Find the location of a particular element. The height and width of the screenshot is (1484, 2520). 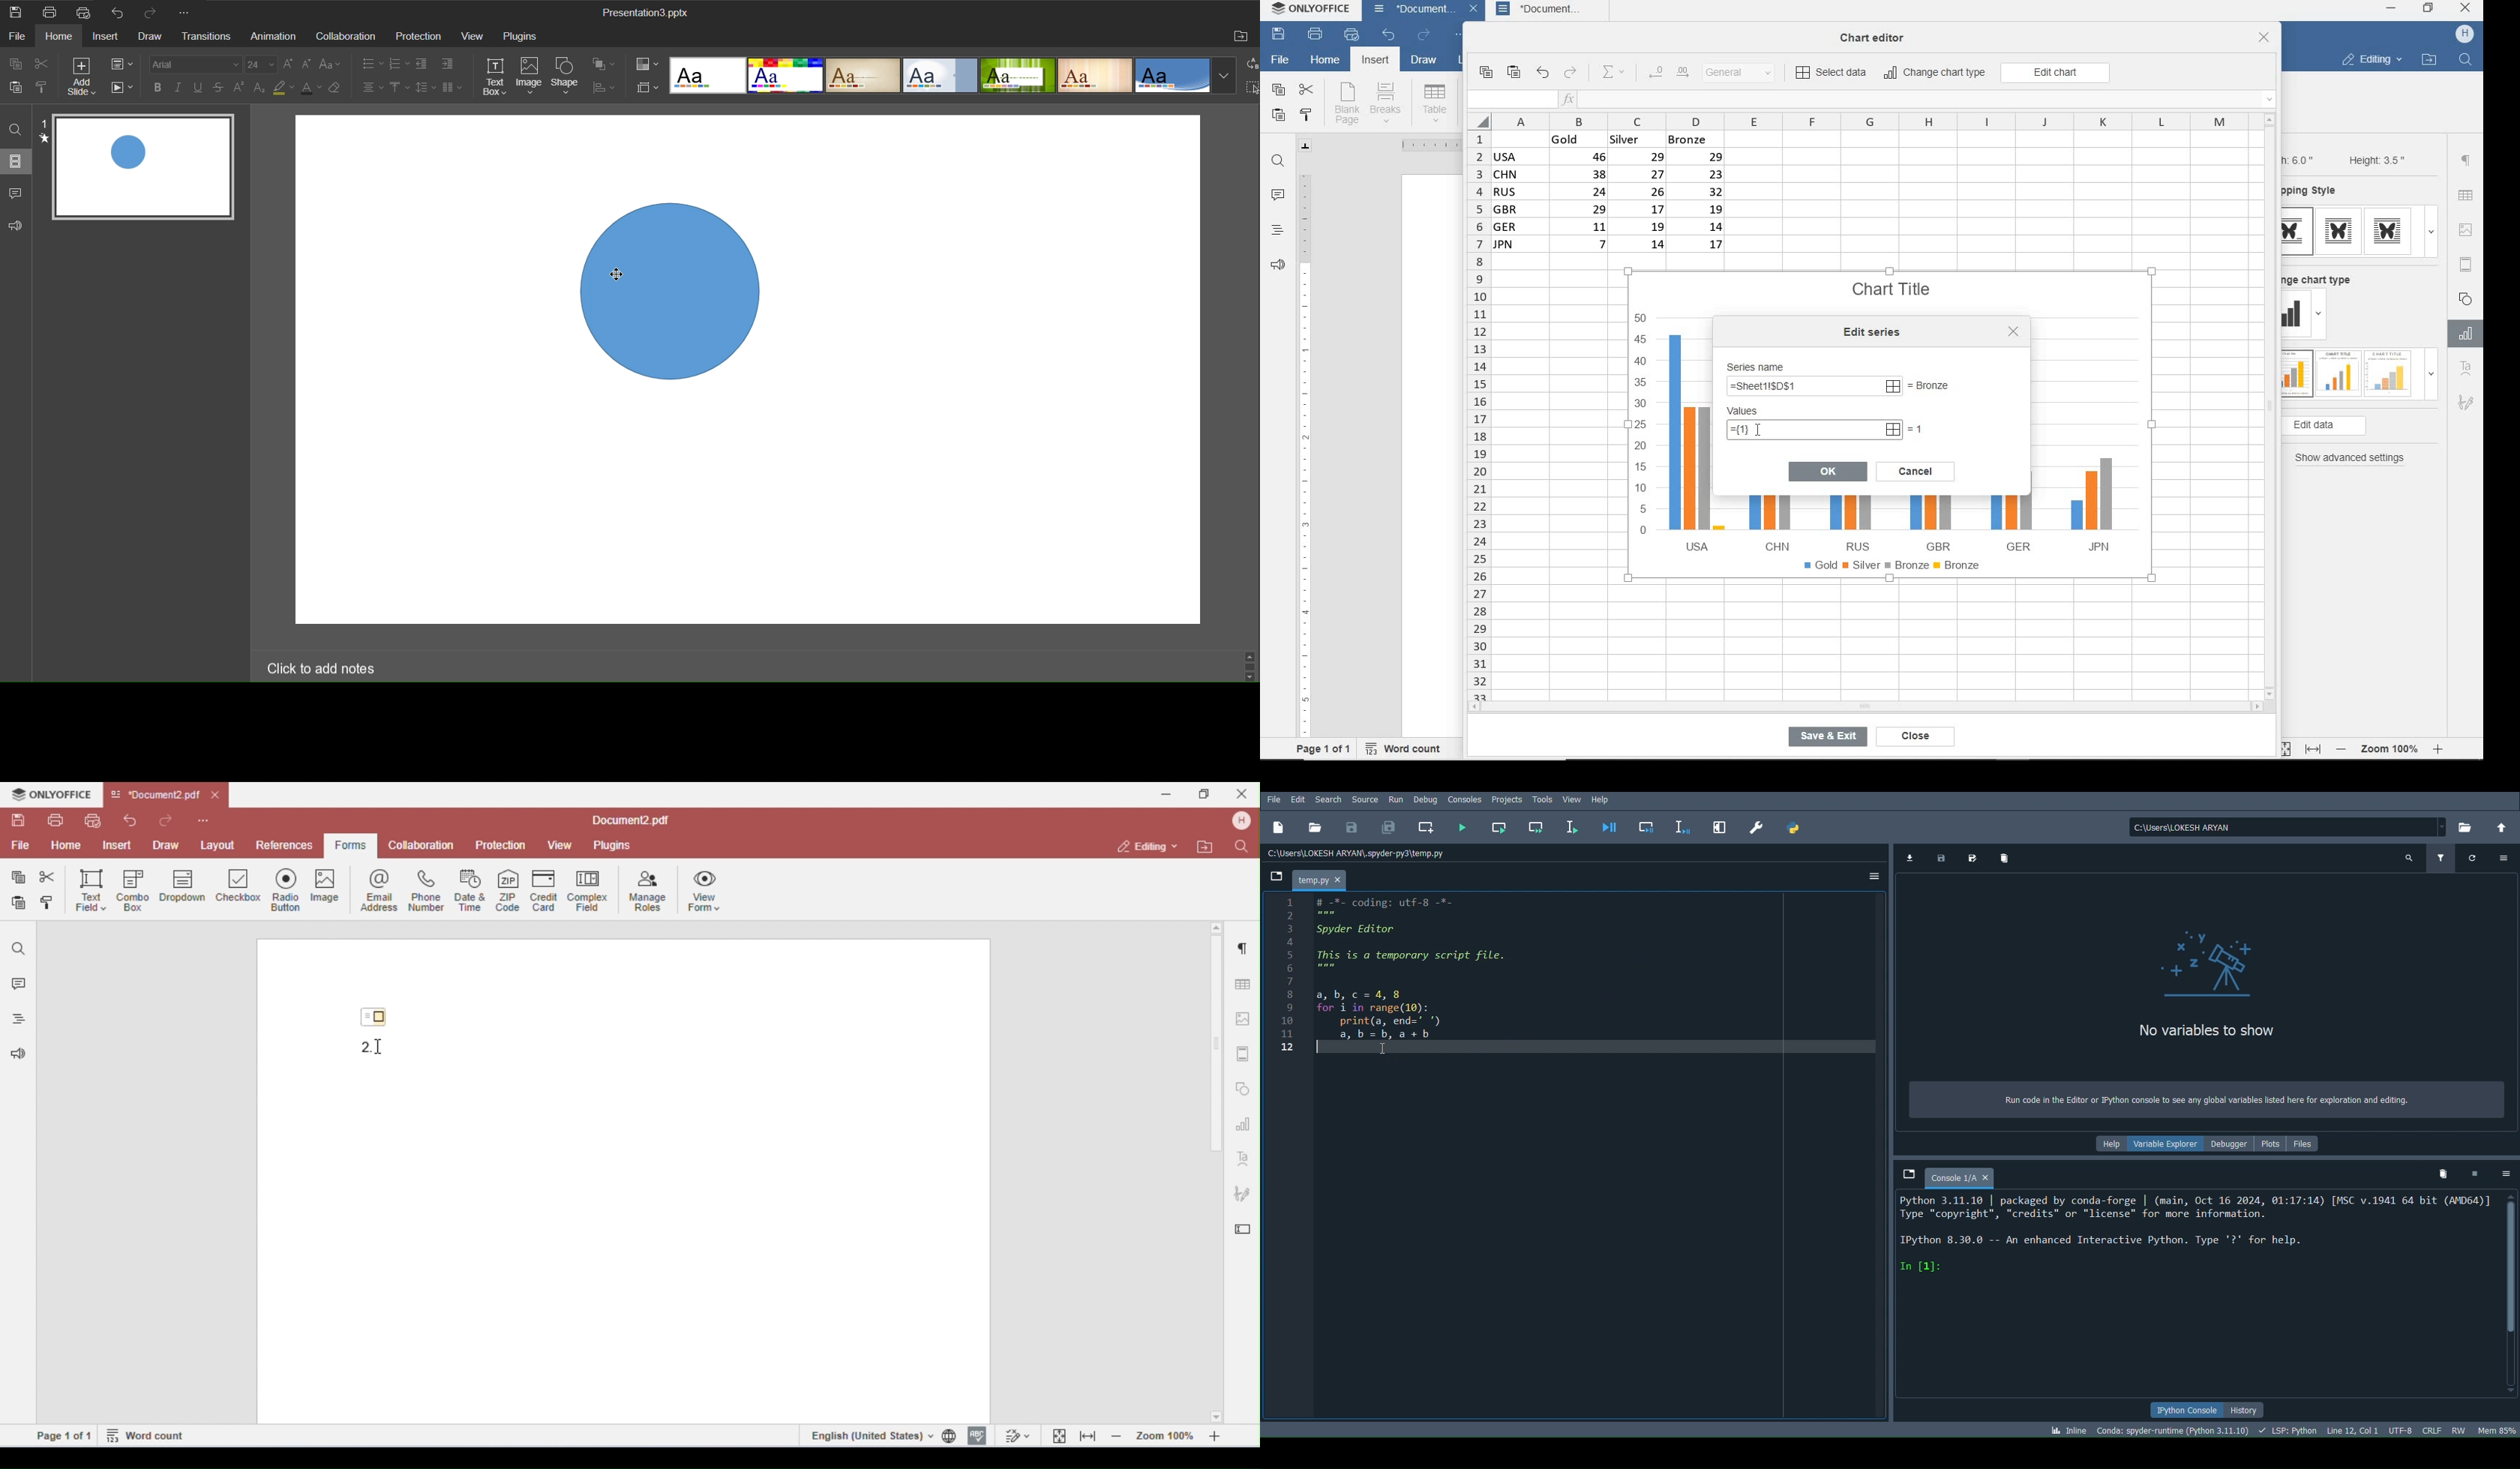

Save data as is located at coordinates (1972, 859).